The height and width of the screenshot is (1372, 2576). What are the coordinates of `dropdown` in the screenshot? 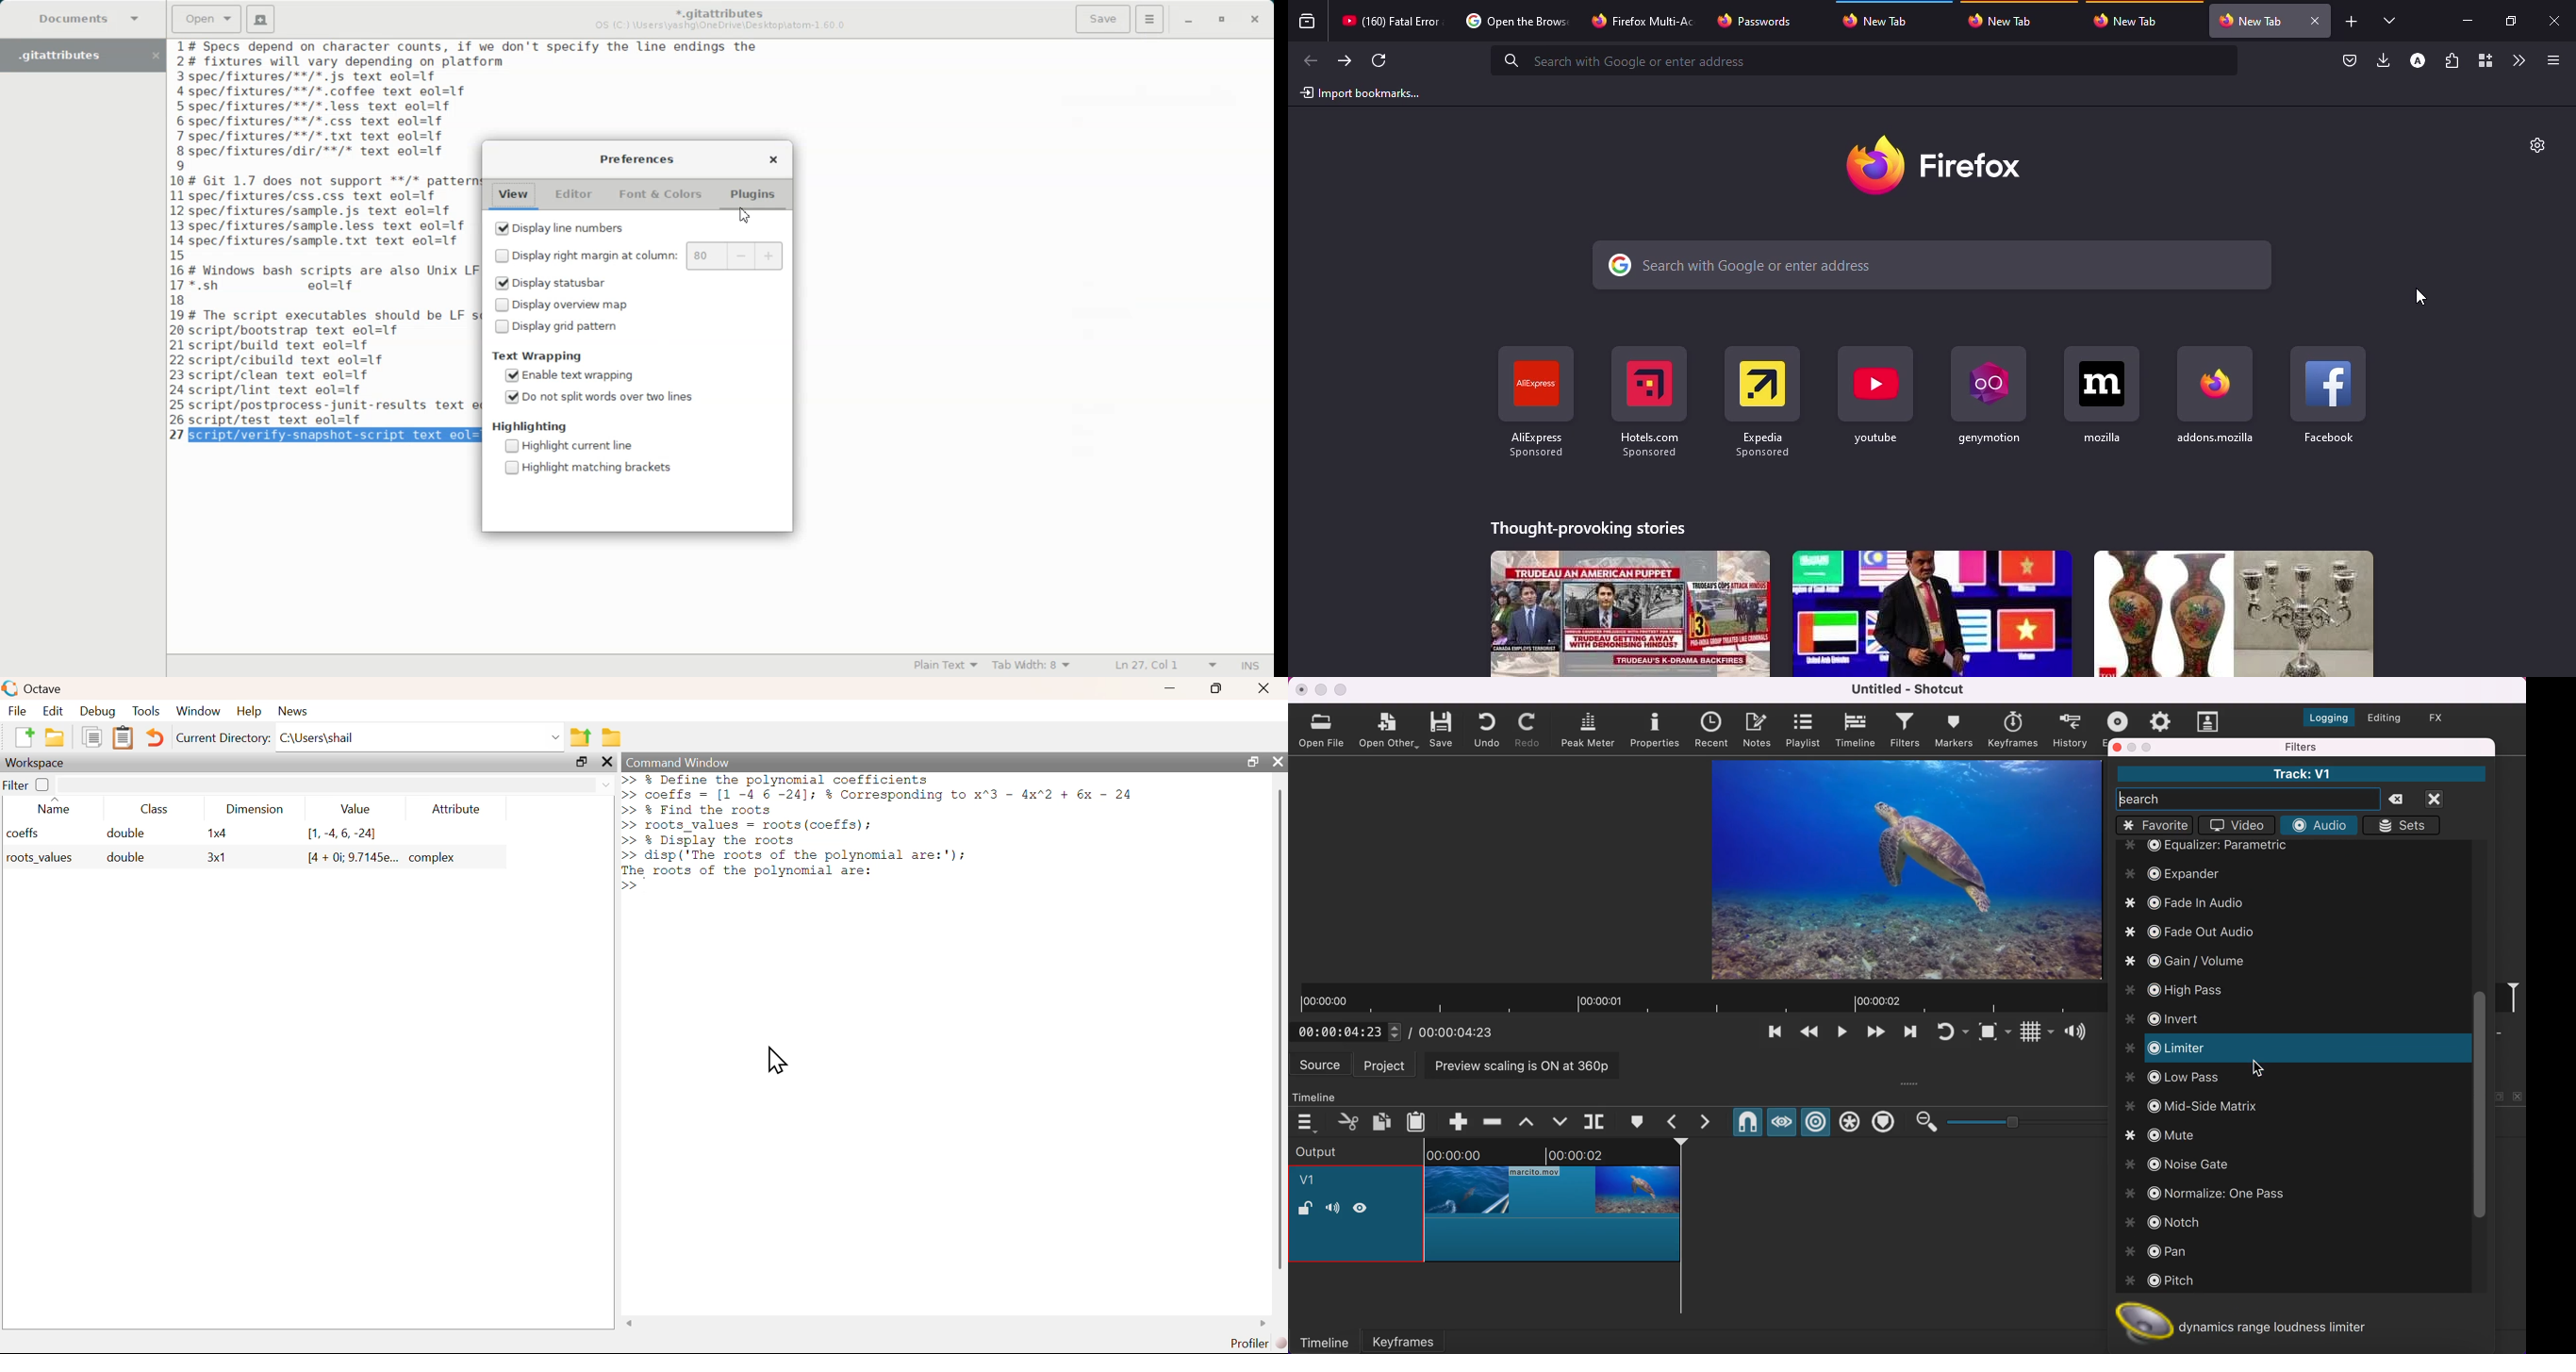 It's located at (604, 785).